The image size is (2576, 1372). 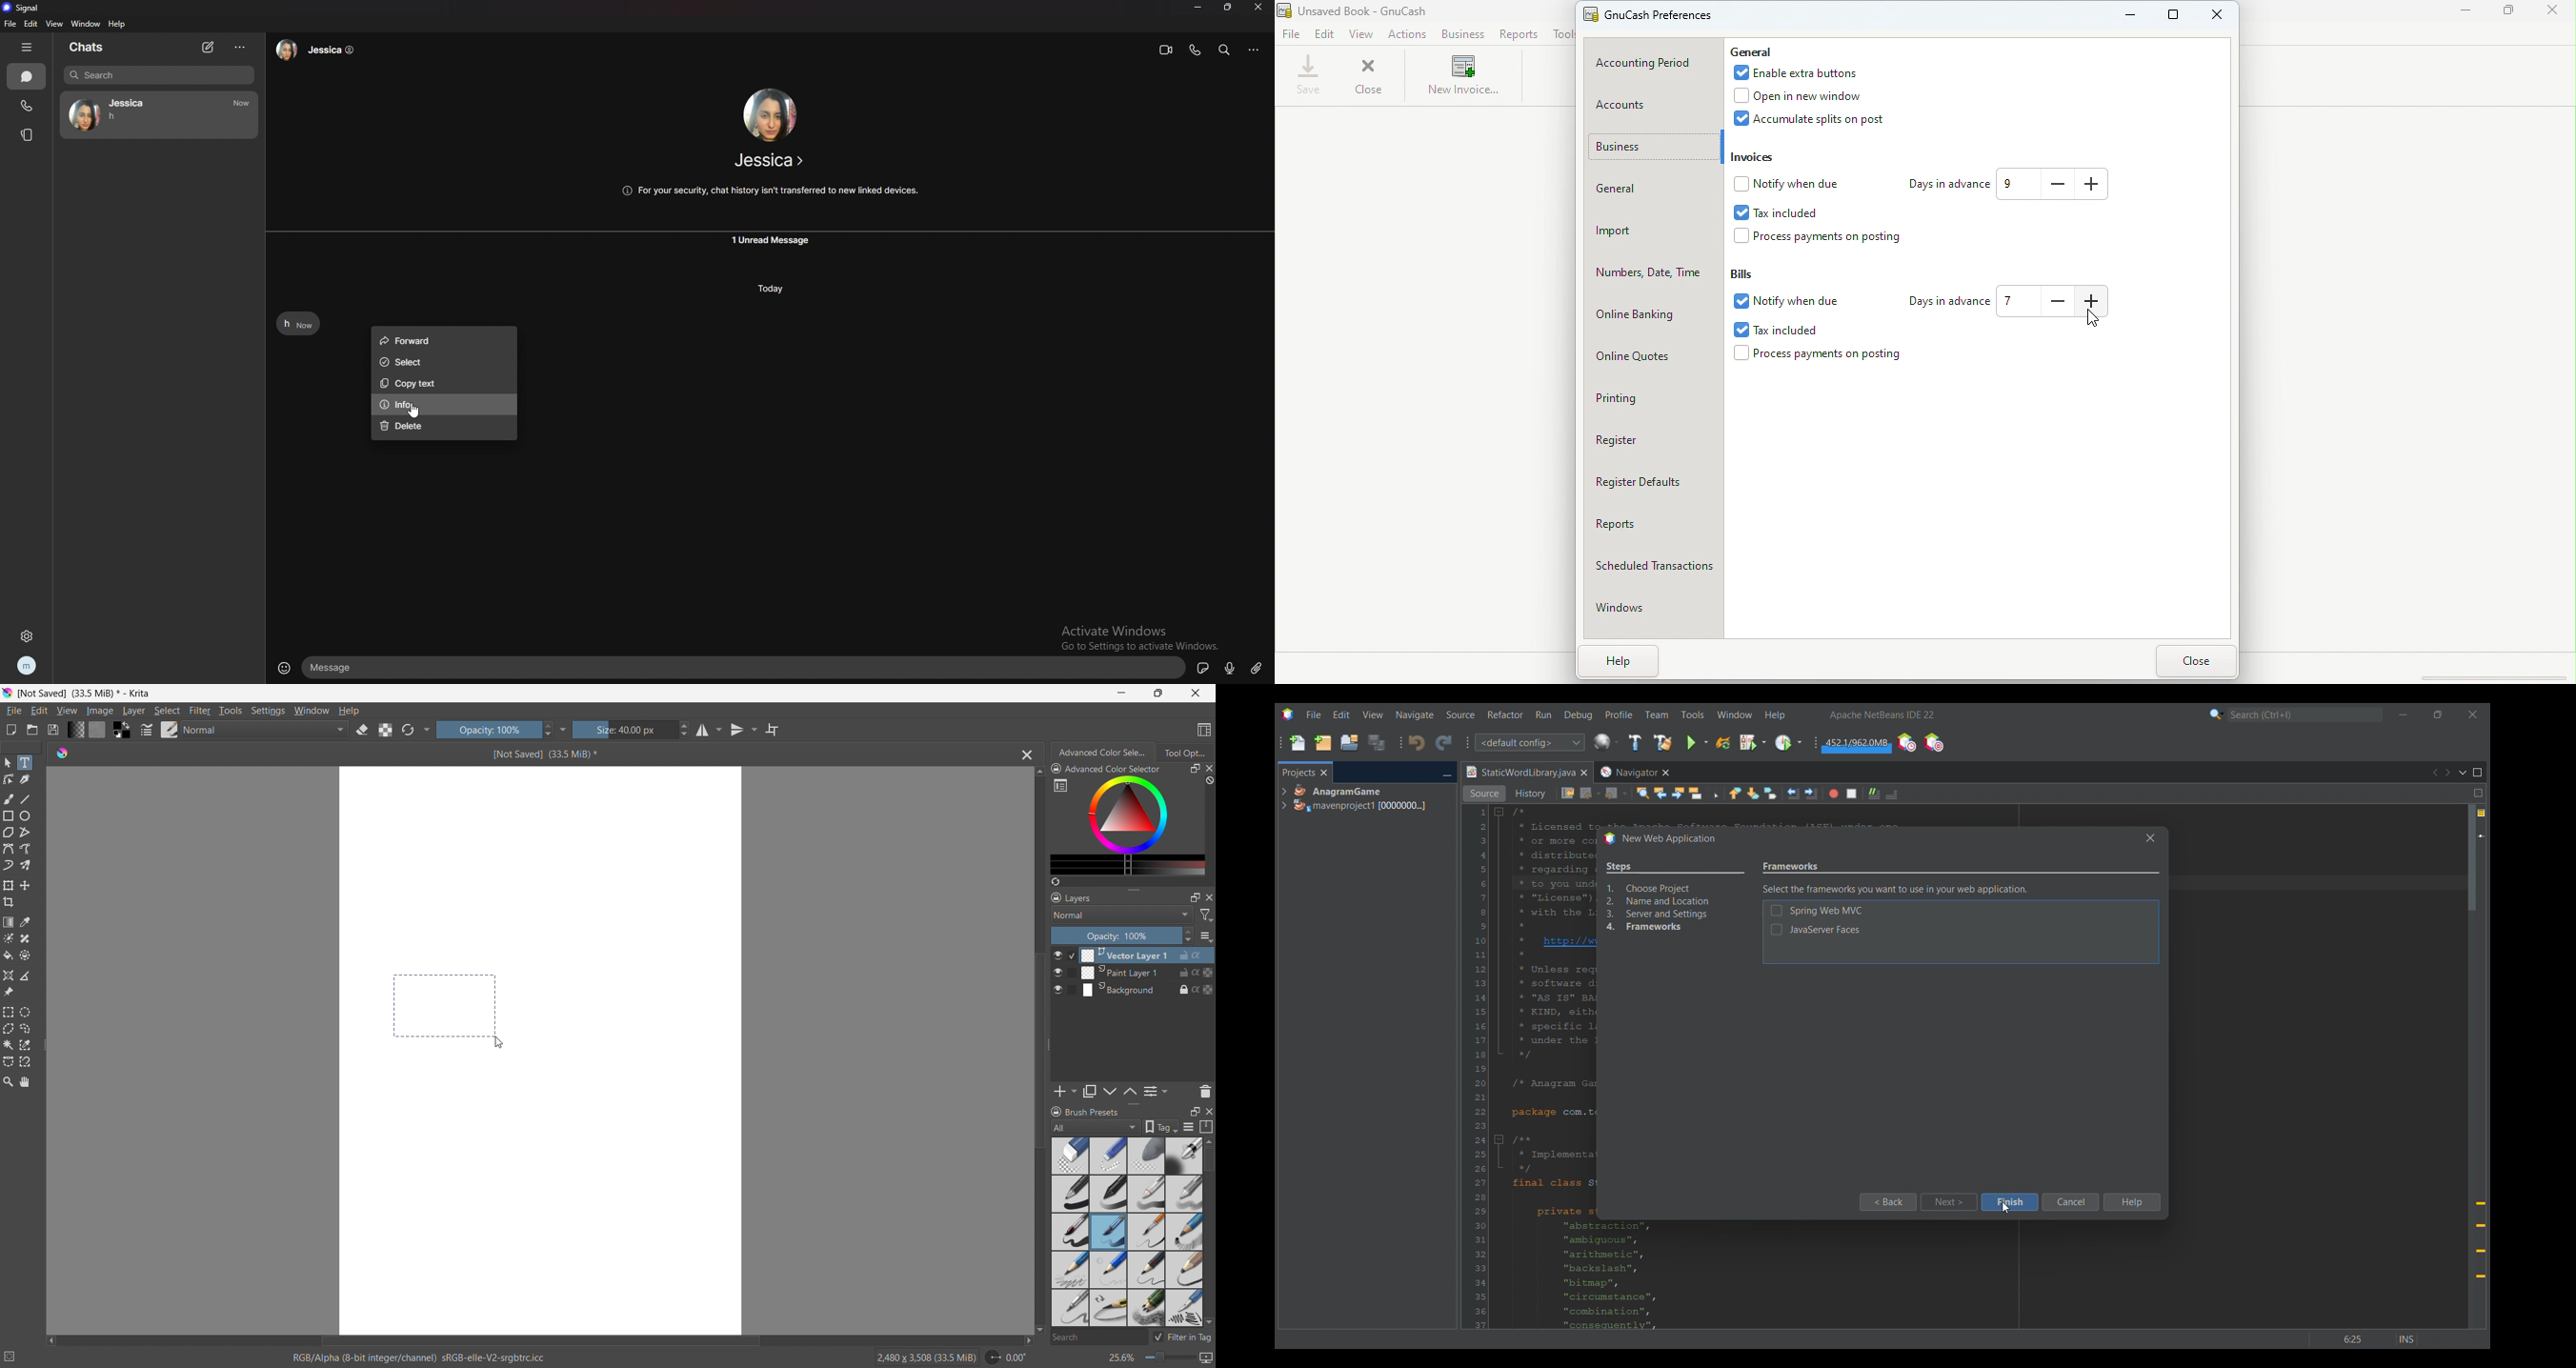 What do you see at coordinates (440, 385) in the screenshot?
I see `copy text` at bounding box center [440, 385].